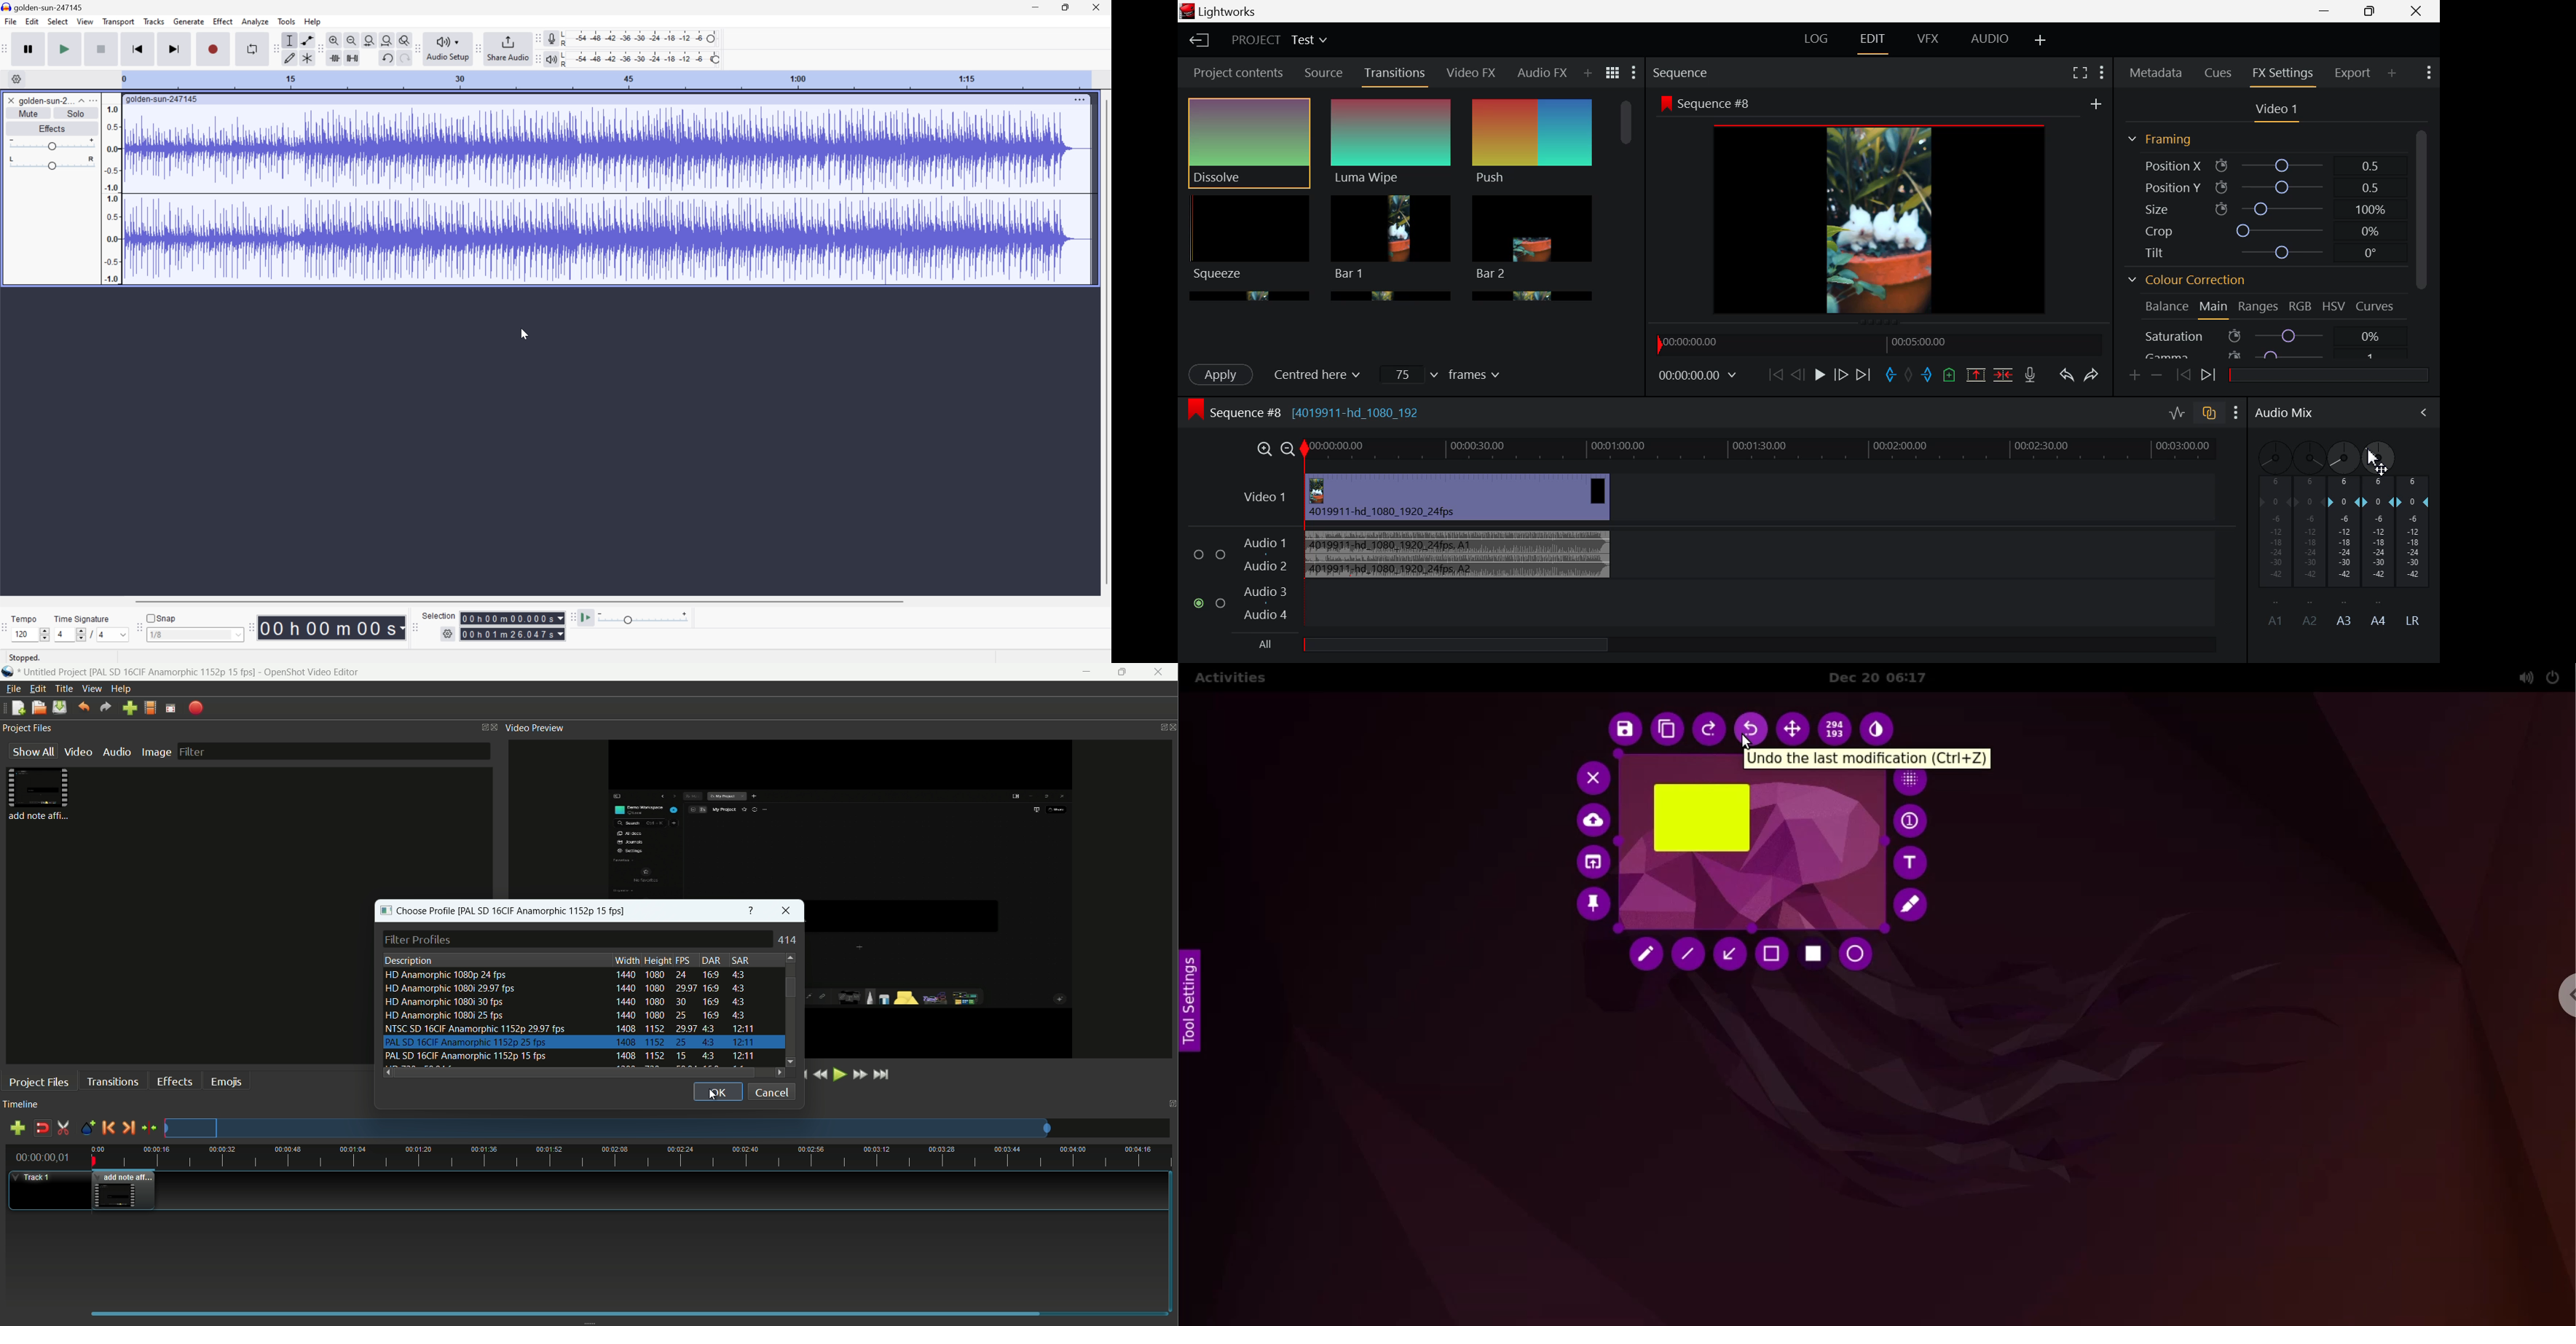 Image resolution: width=2576 pixels, height=1344 pixels. I want to click on 120, so click(26, 635).